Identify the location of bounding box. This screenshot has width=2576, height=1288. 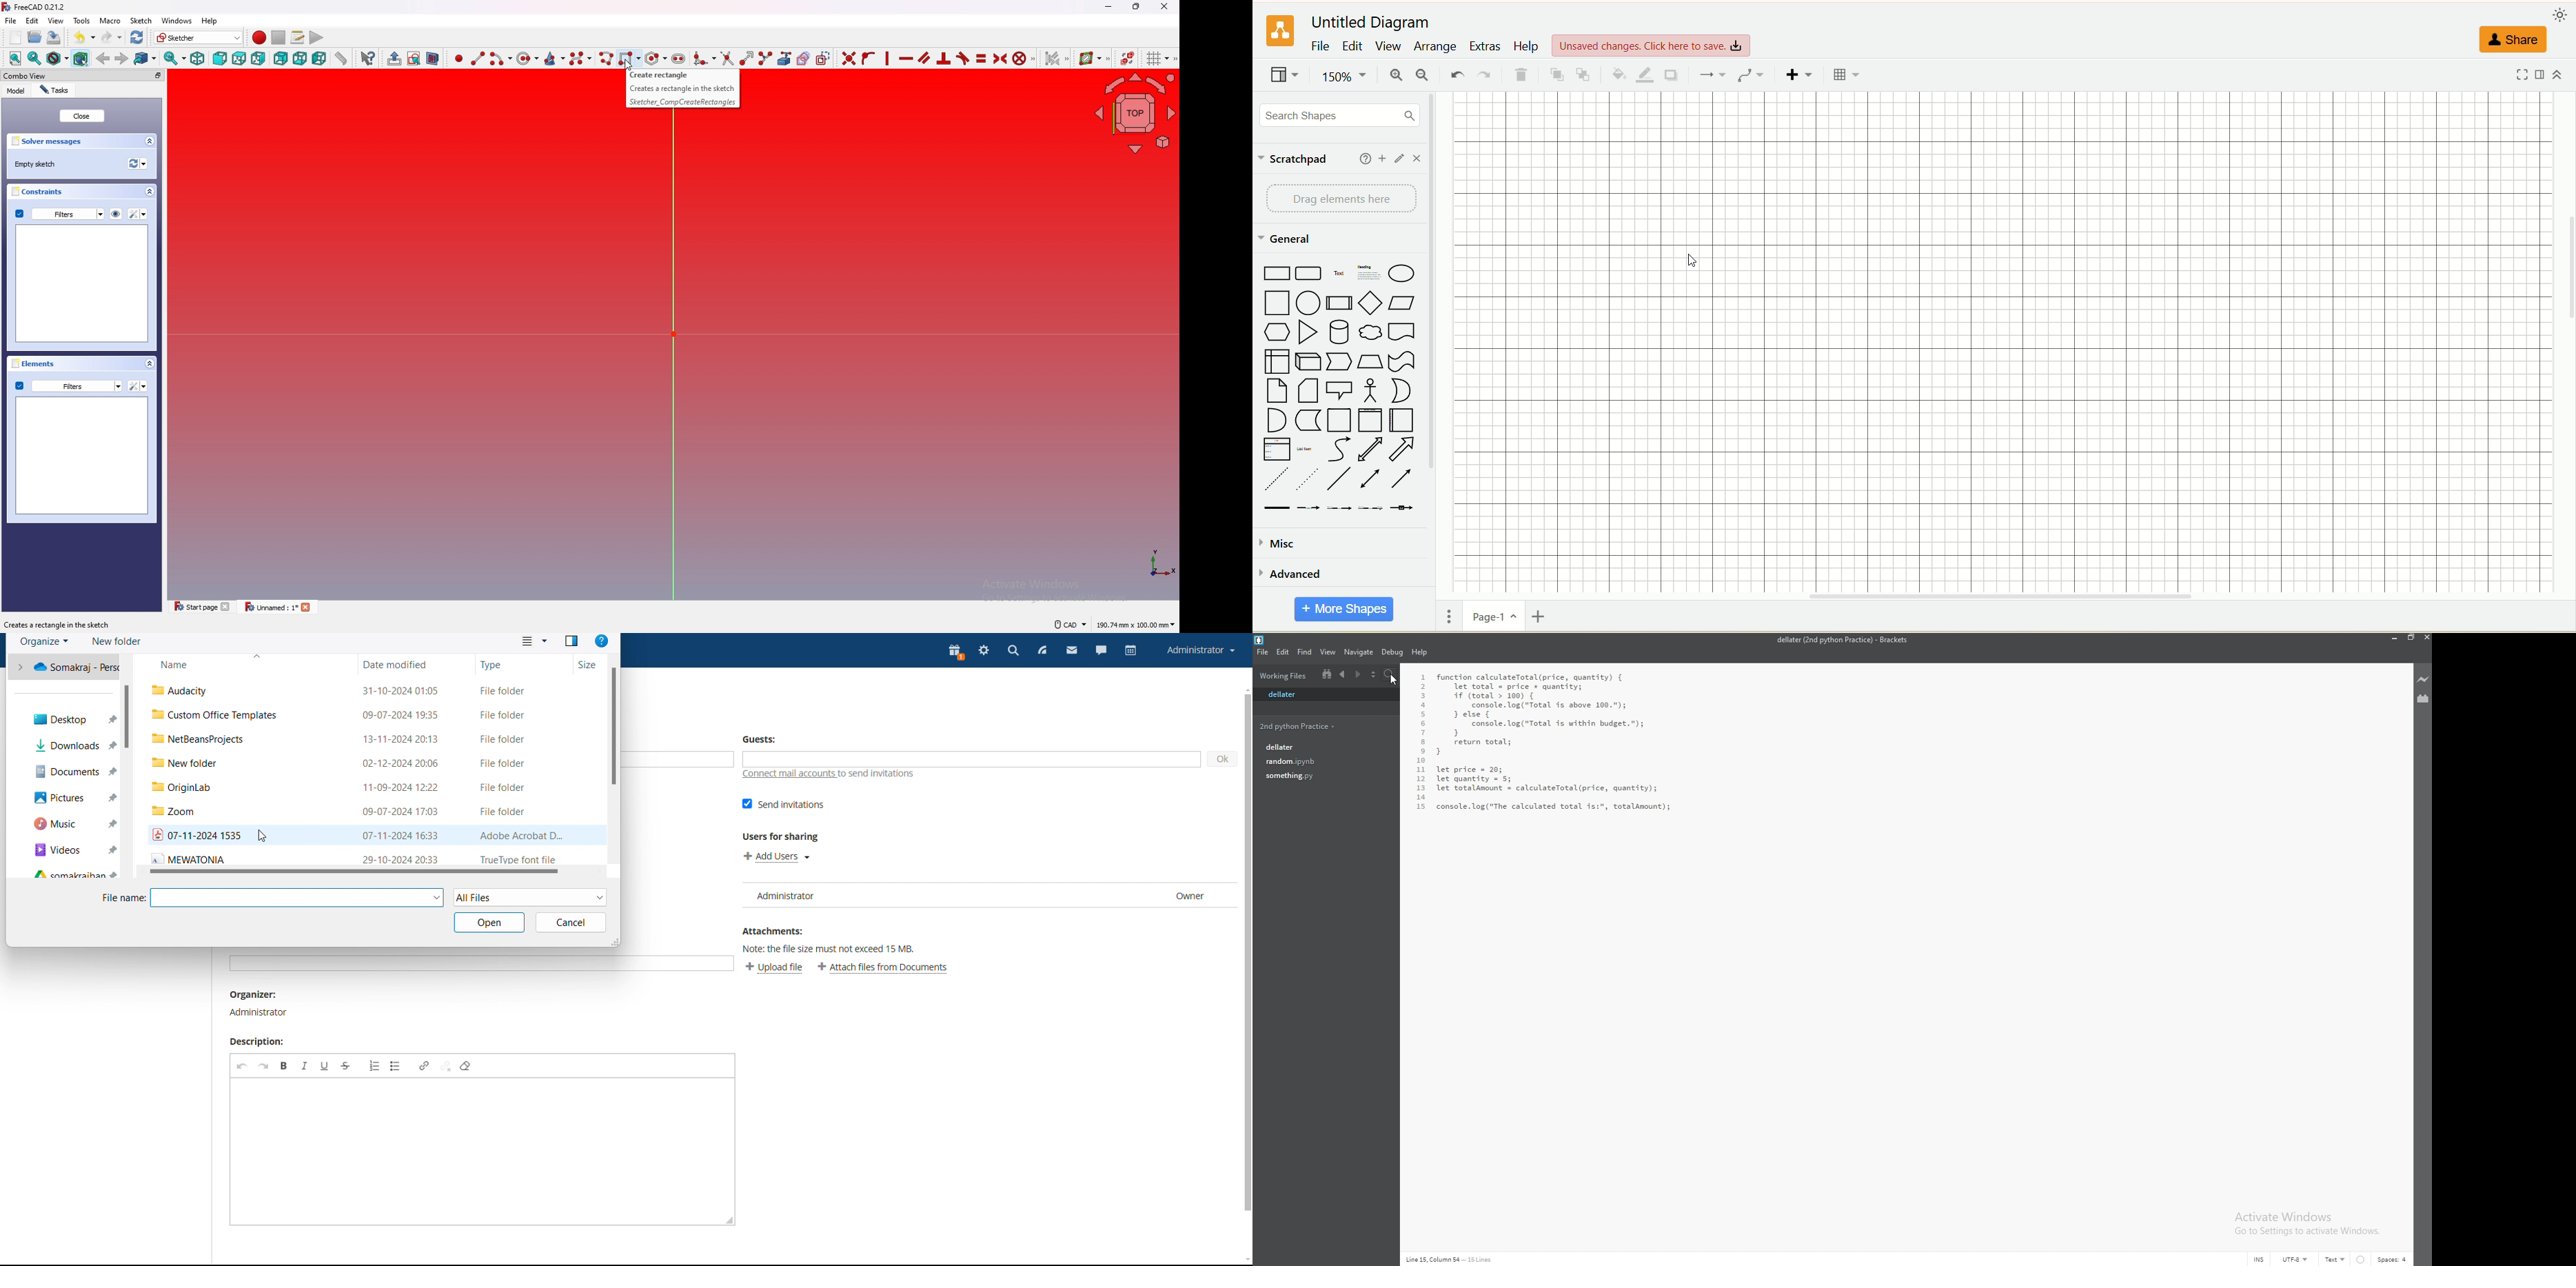
(81, 58).